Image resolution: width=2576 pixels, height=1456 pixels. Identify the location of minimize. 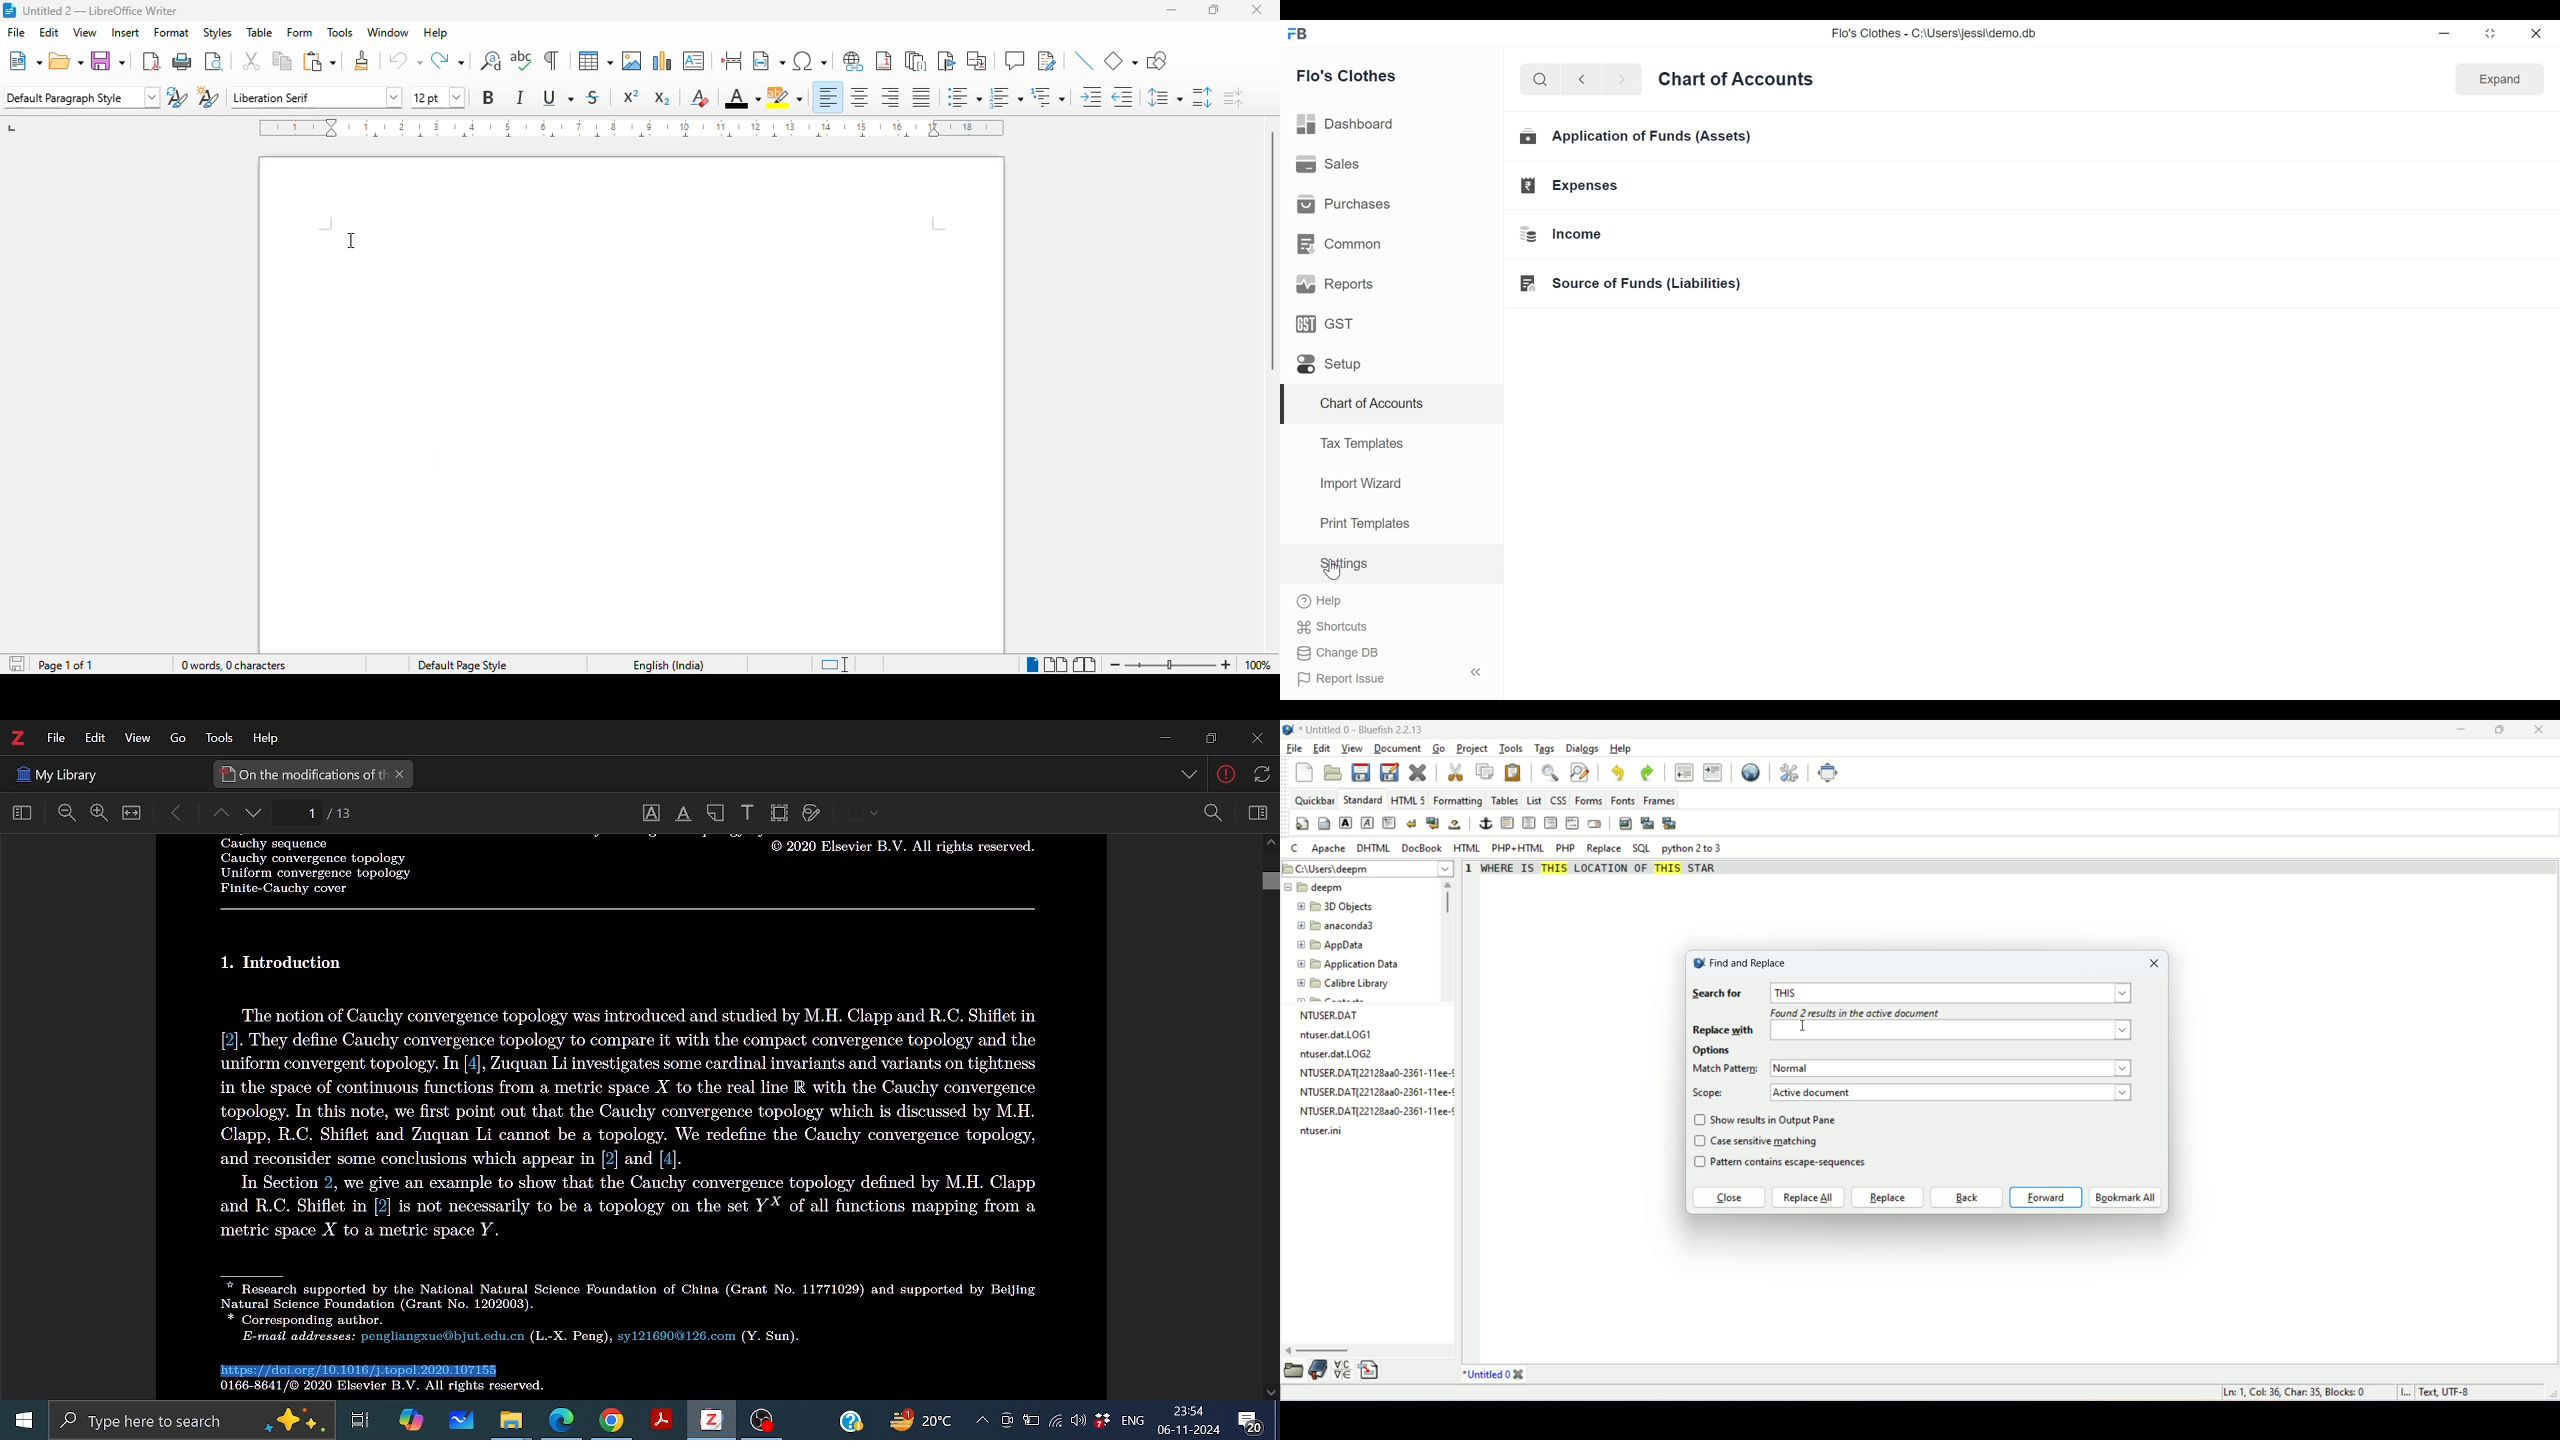
(2465, 729).